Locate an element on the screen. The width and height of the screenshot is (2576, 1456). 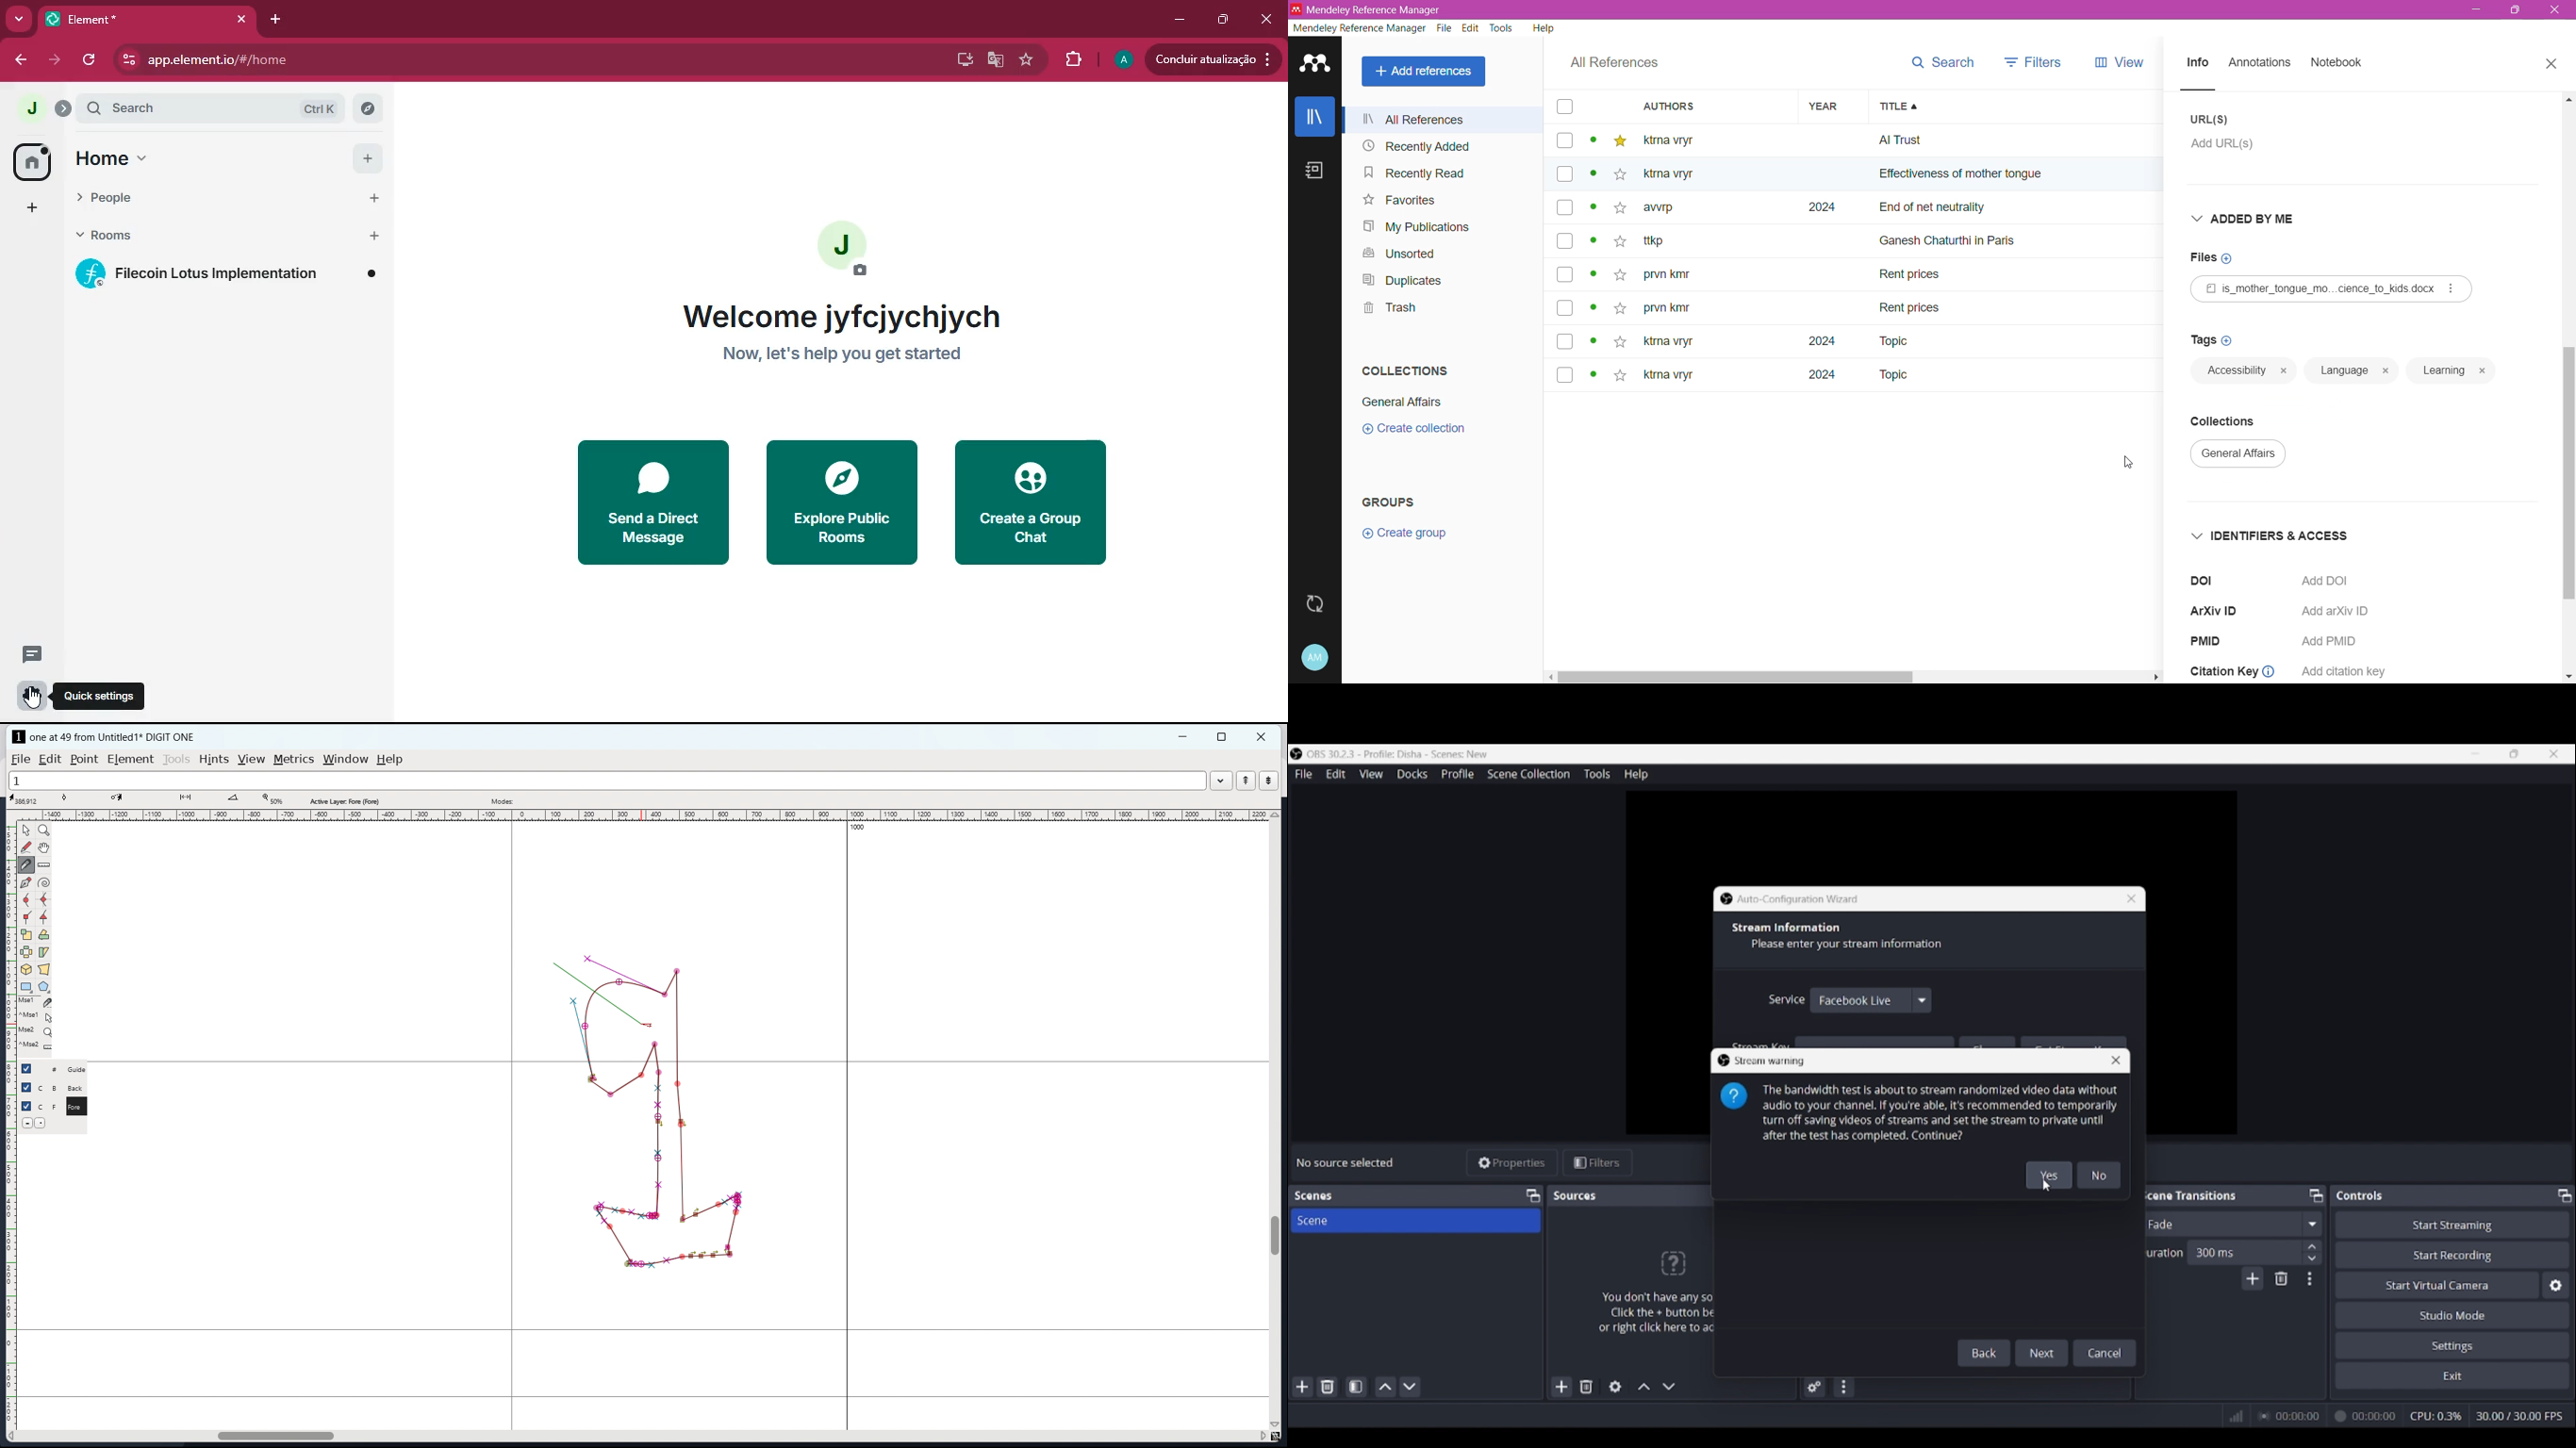
Open scene filters is located at coordinates (1356, 1386).